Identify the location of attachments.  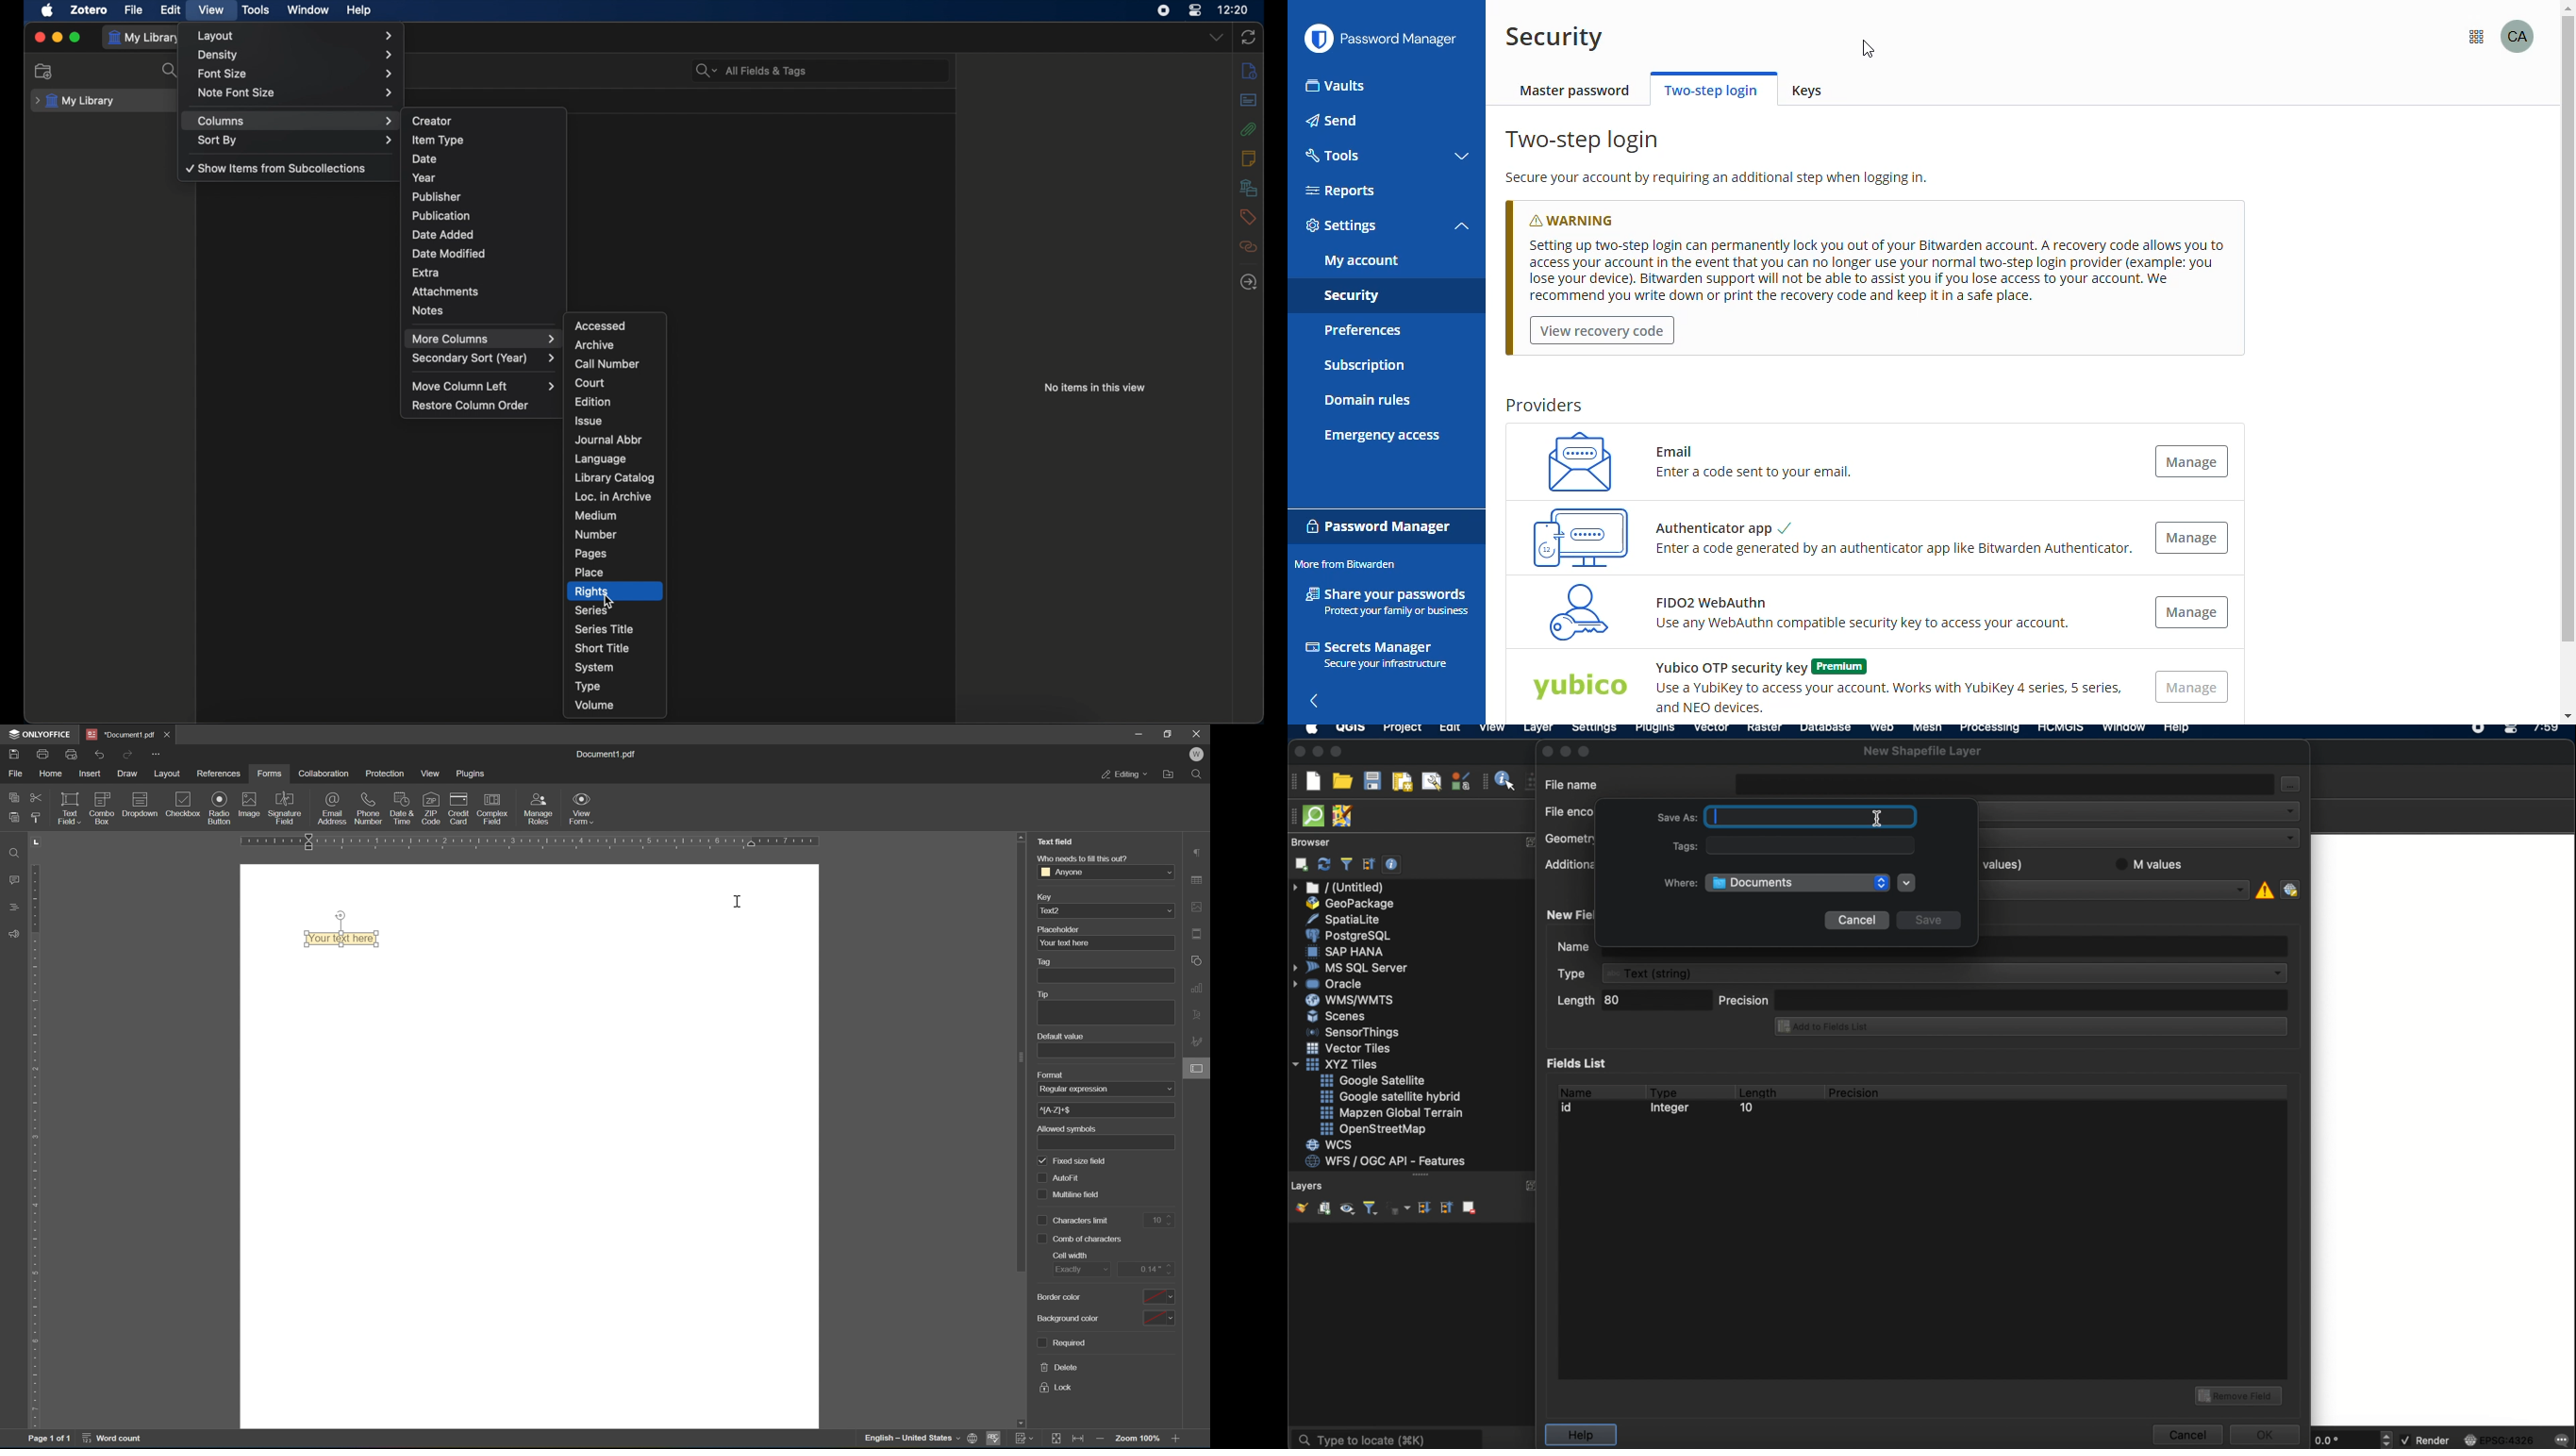
(1248, 129).